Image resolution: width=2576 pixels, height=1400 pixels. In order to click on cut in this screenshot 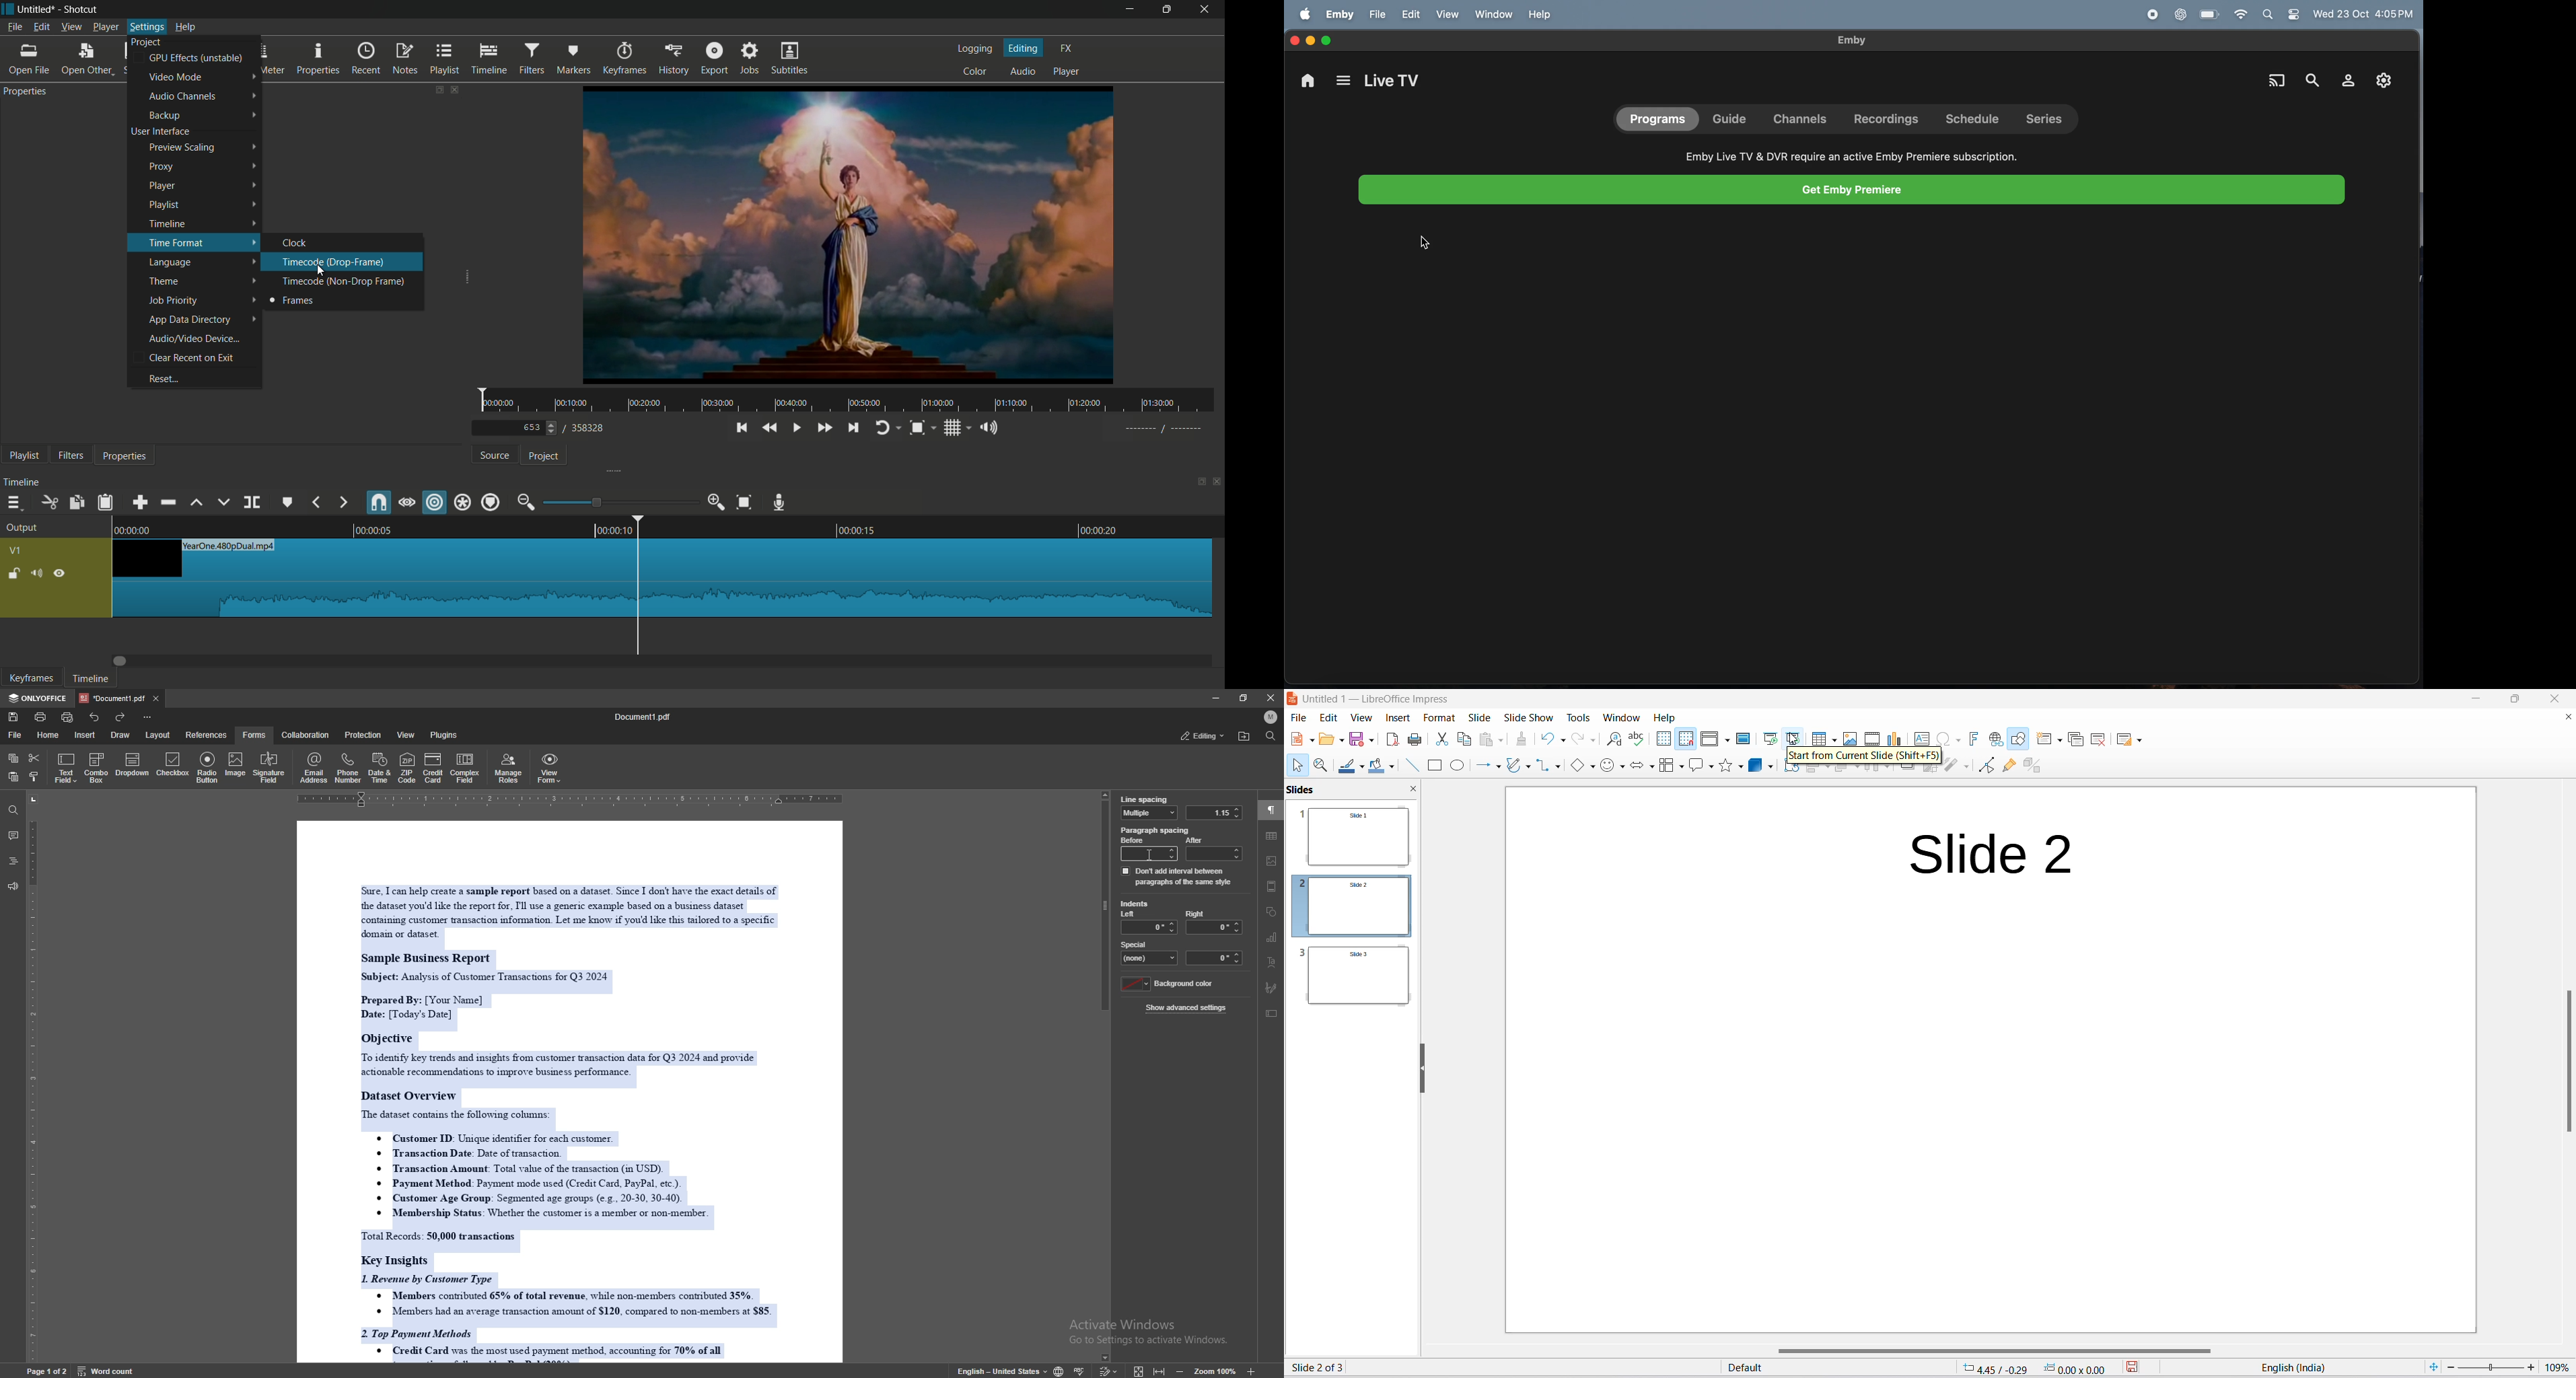, I will do `click(50, 503)`.